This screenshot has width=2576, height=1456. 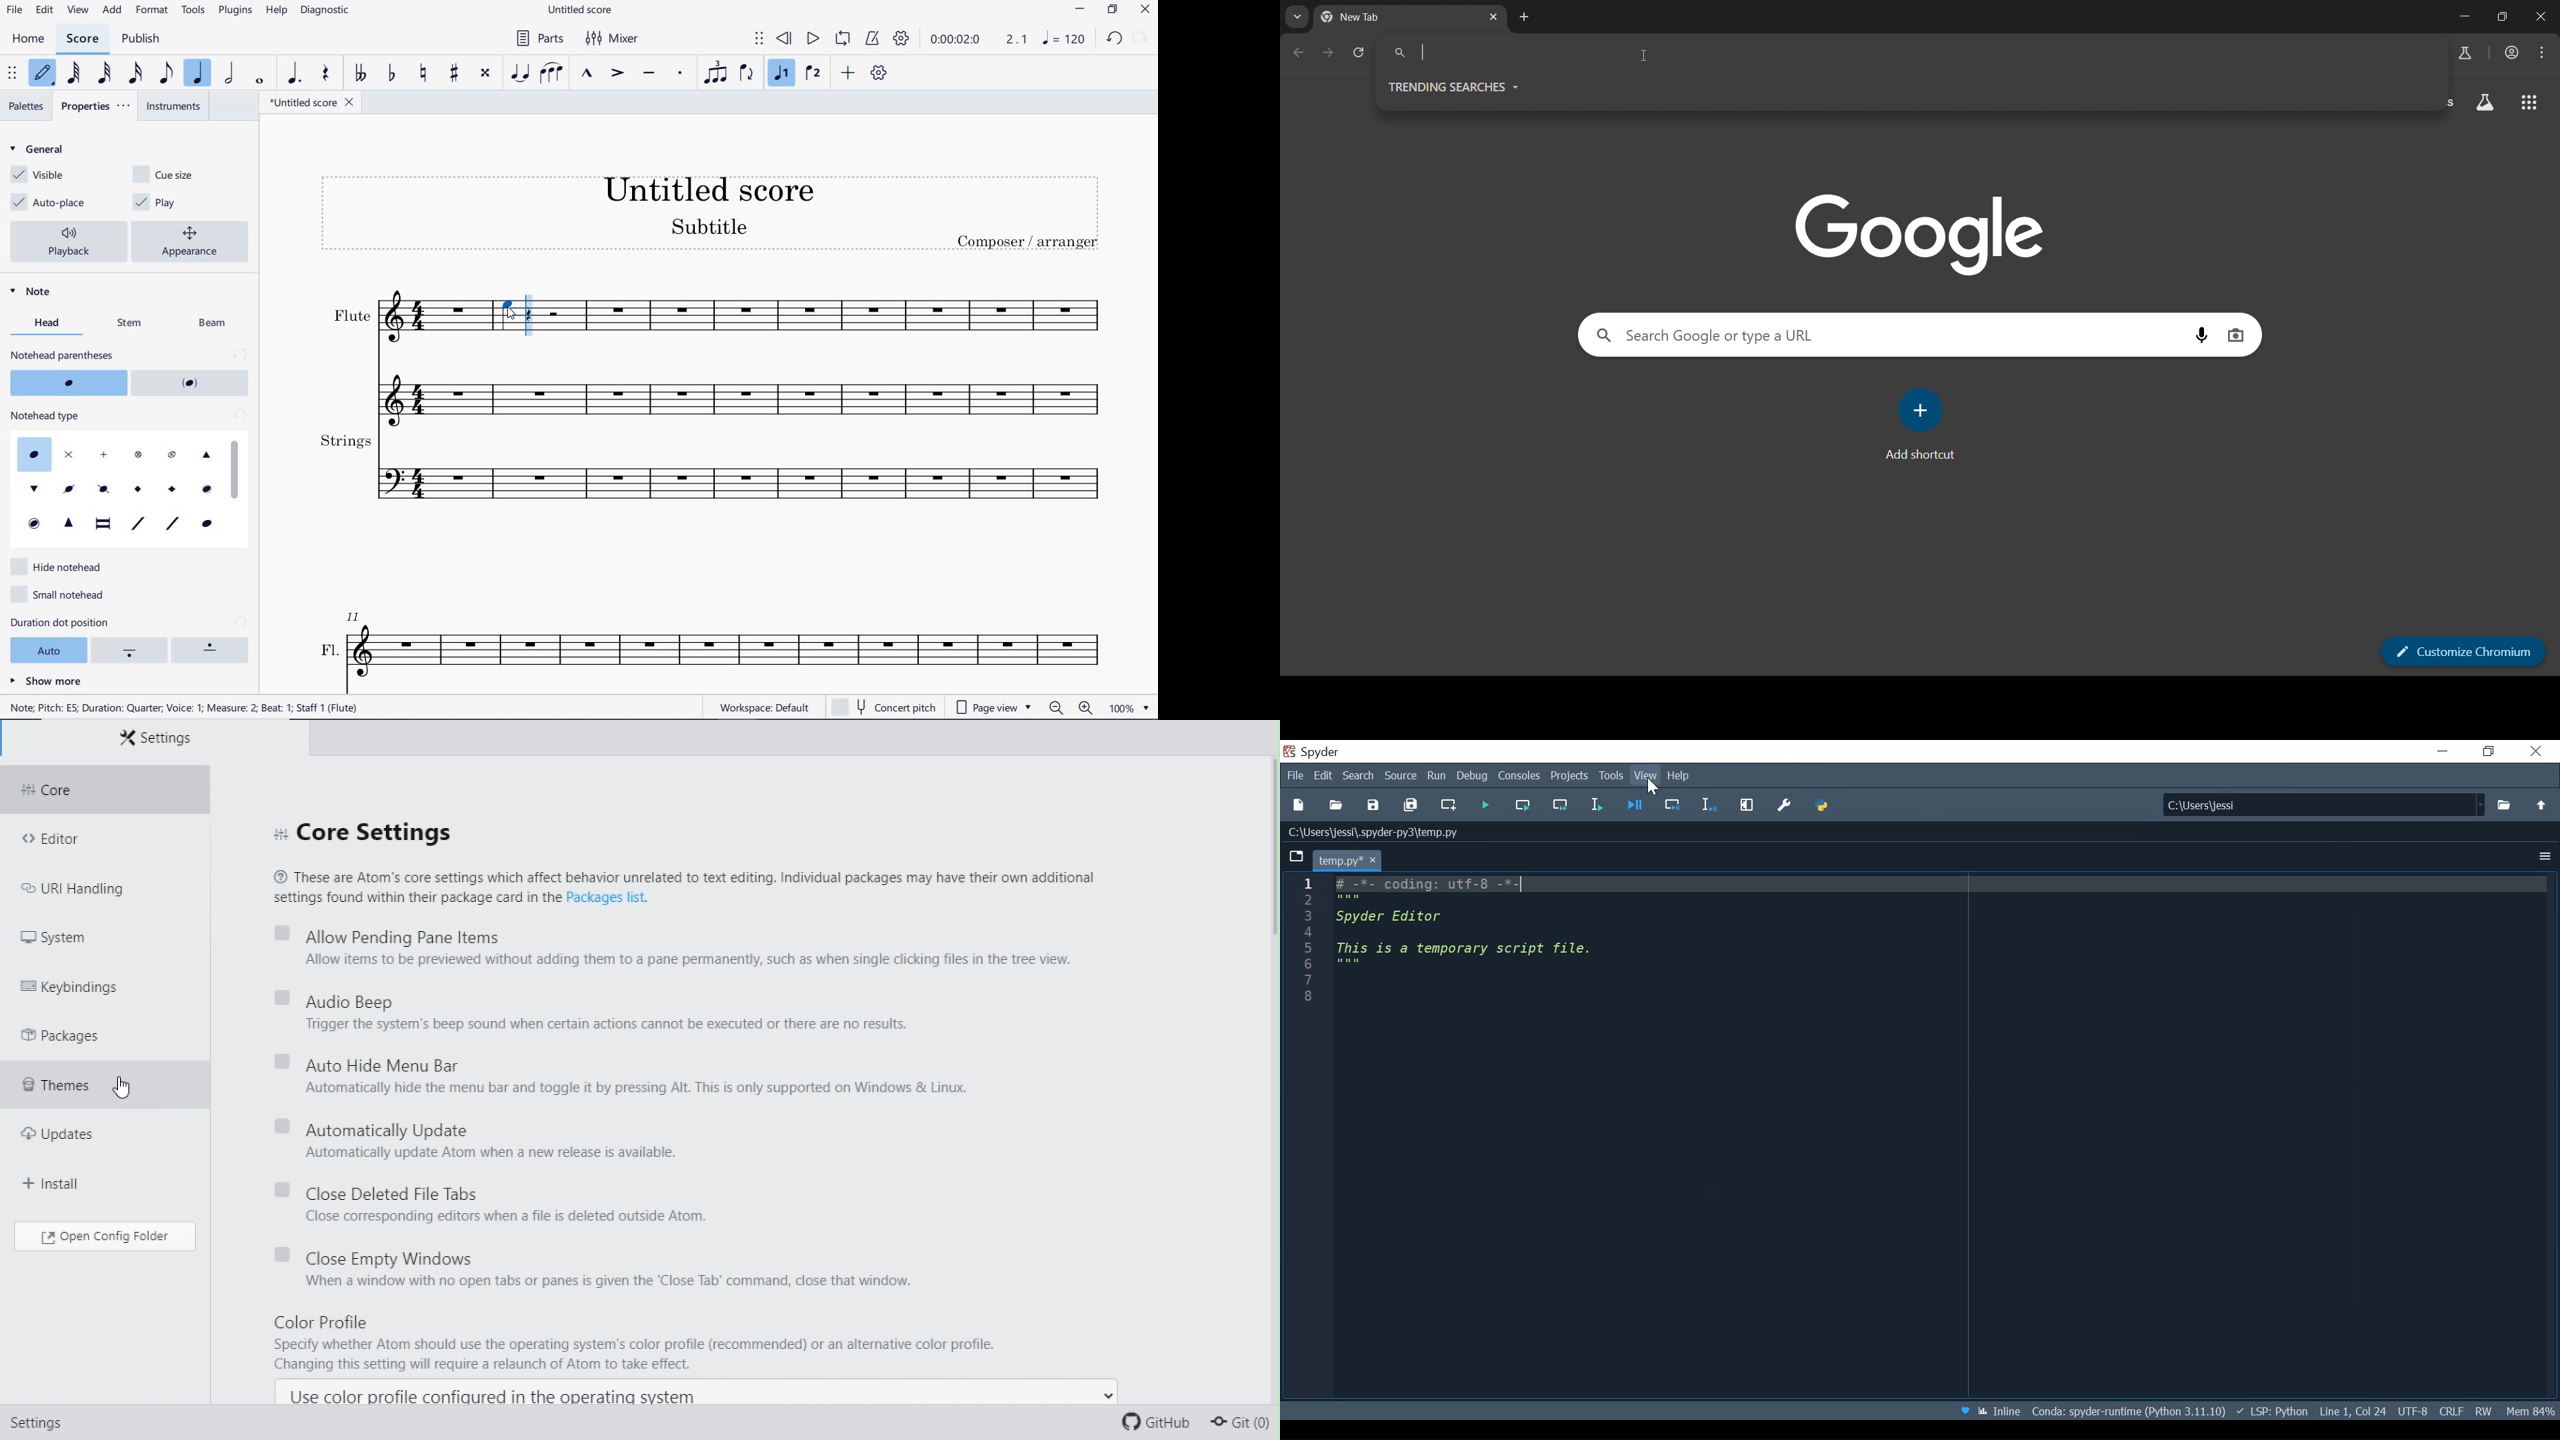 What do you see at coordinates (127, 1083) in the screenshot?
I see `cursor` at bounding box center [127, 1083].